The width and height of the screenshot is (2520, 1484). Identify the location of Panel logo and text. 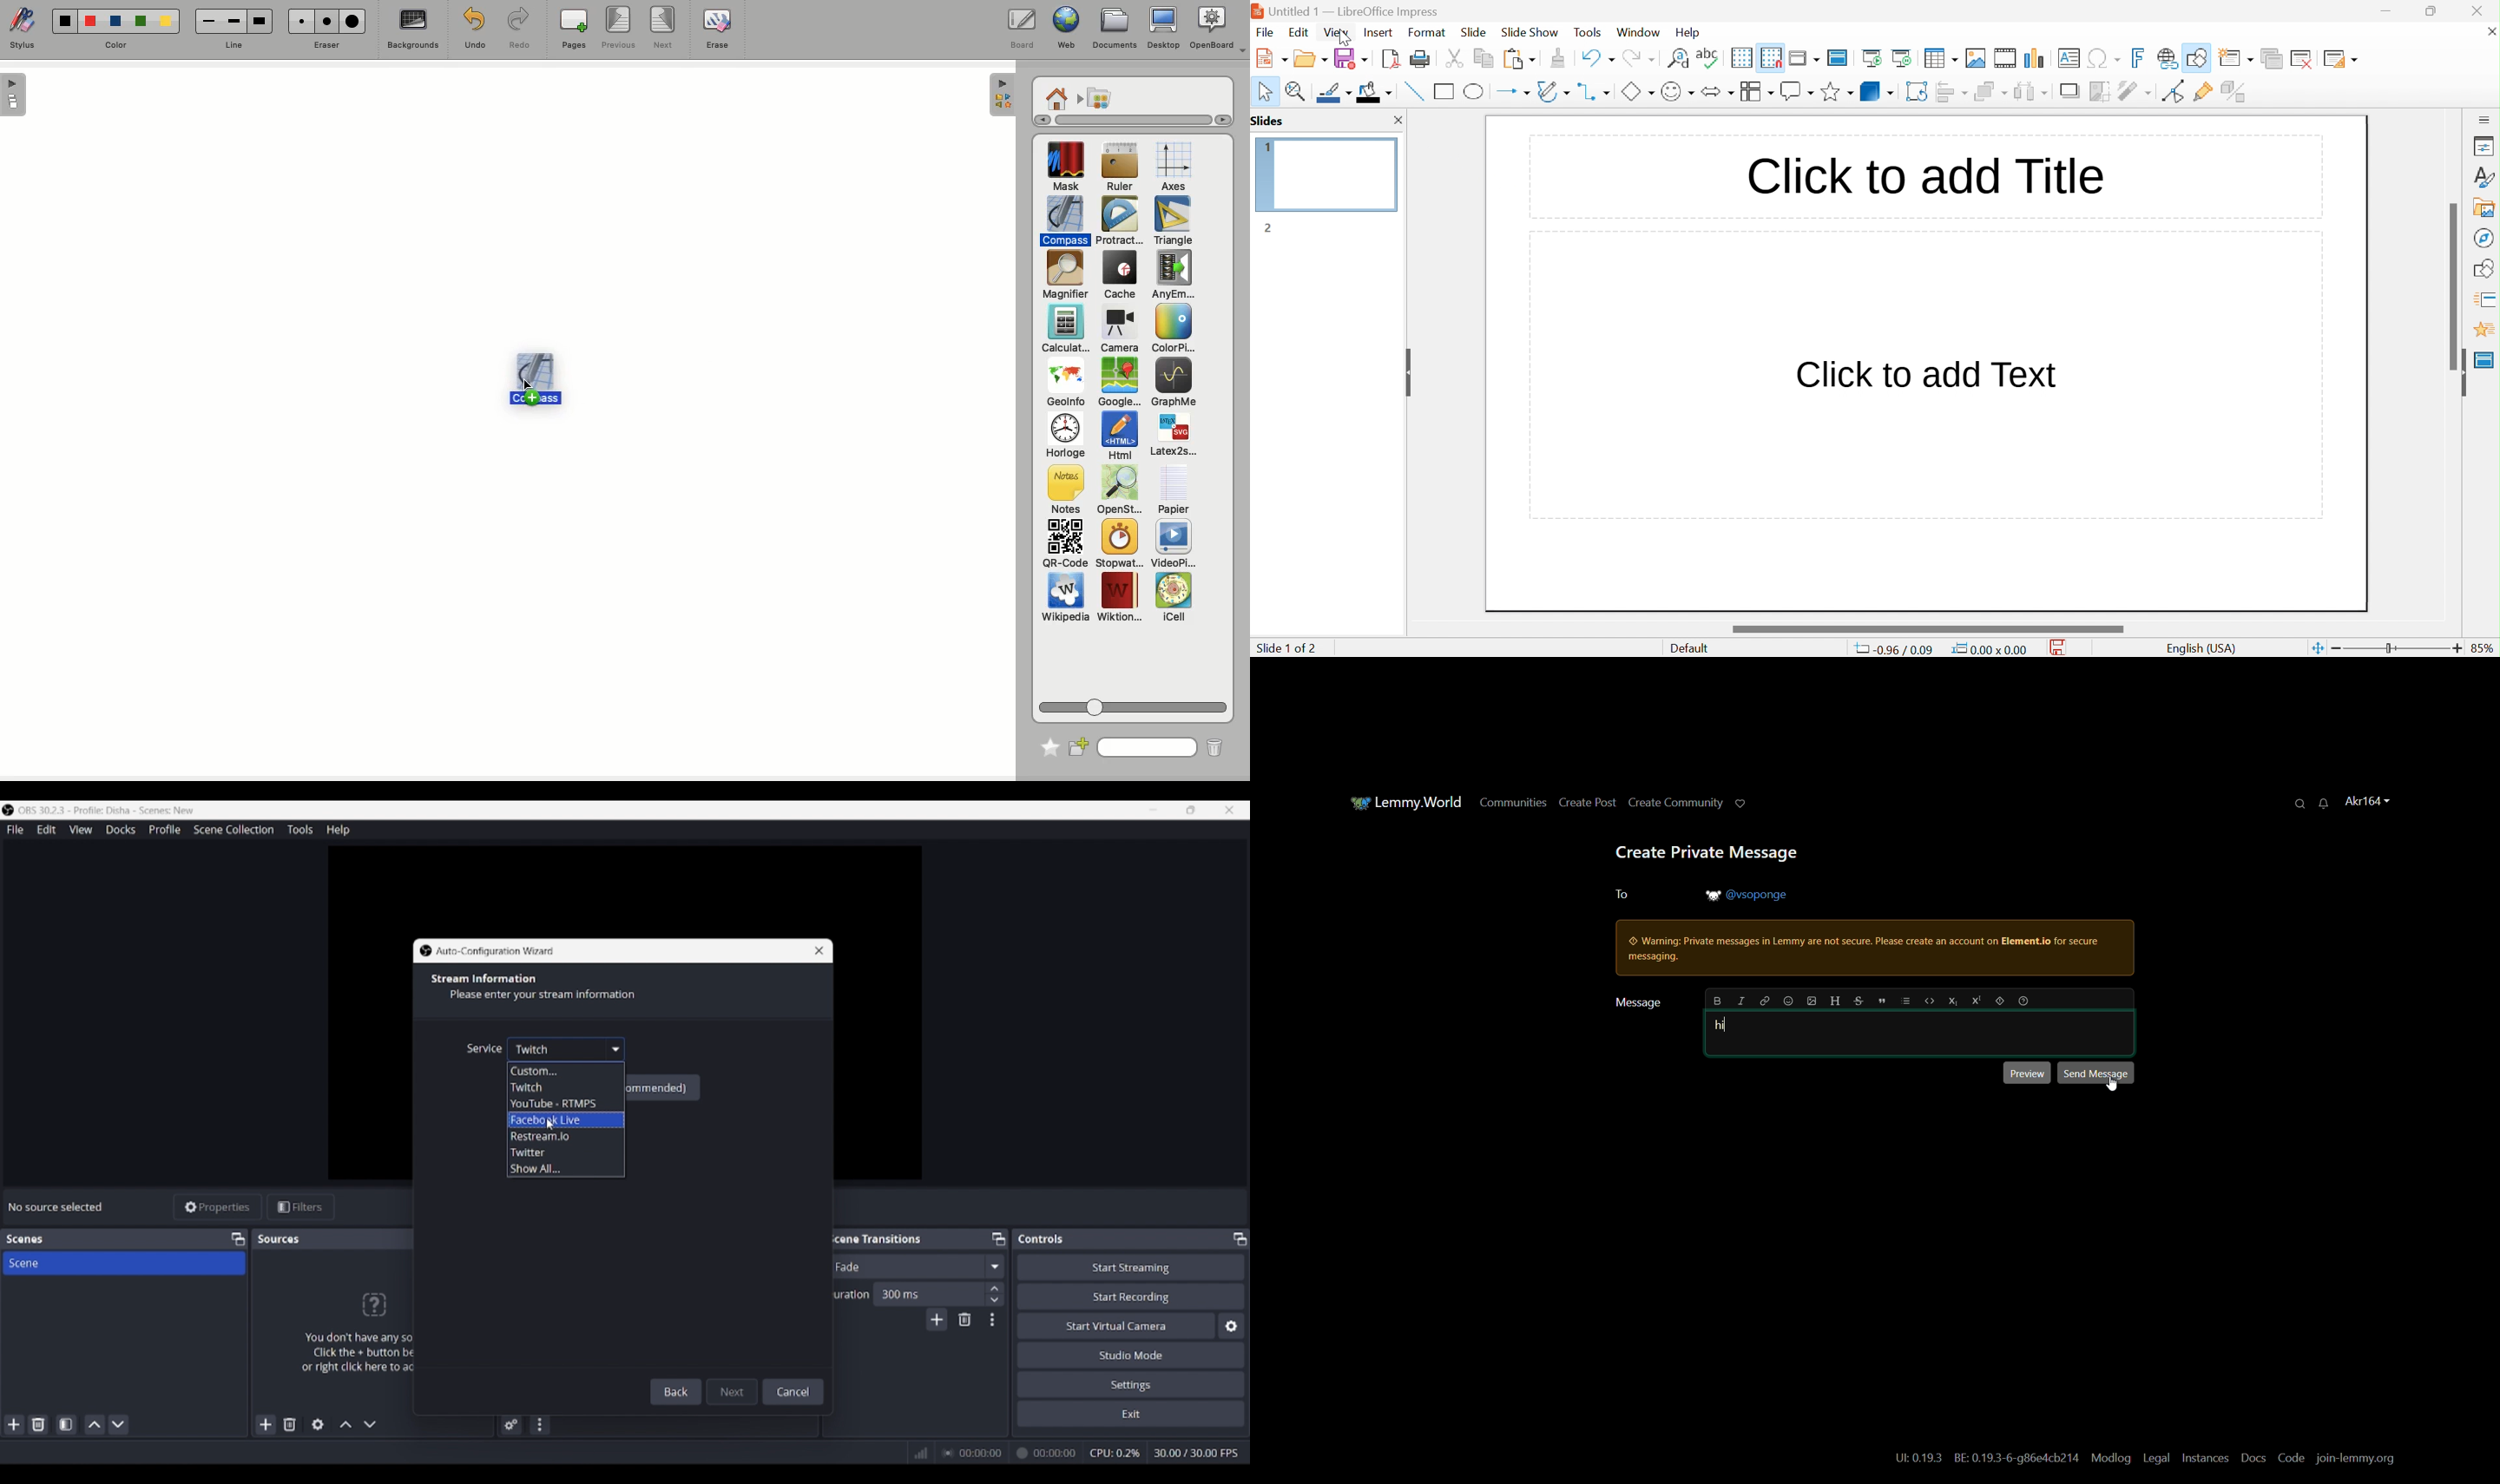
(372, 1332).